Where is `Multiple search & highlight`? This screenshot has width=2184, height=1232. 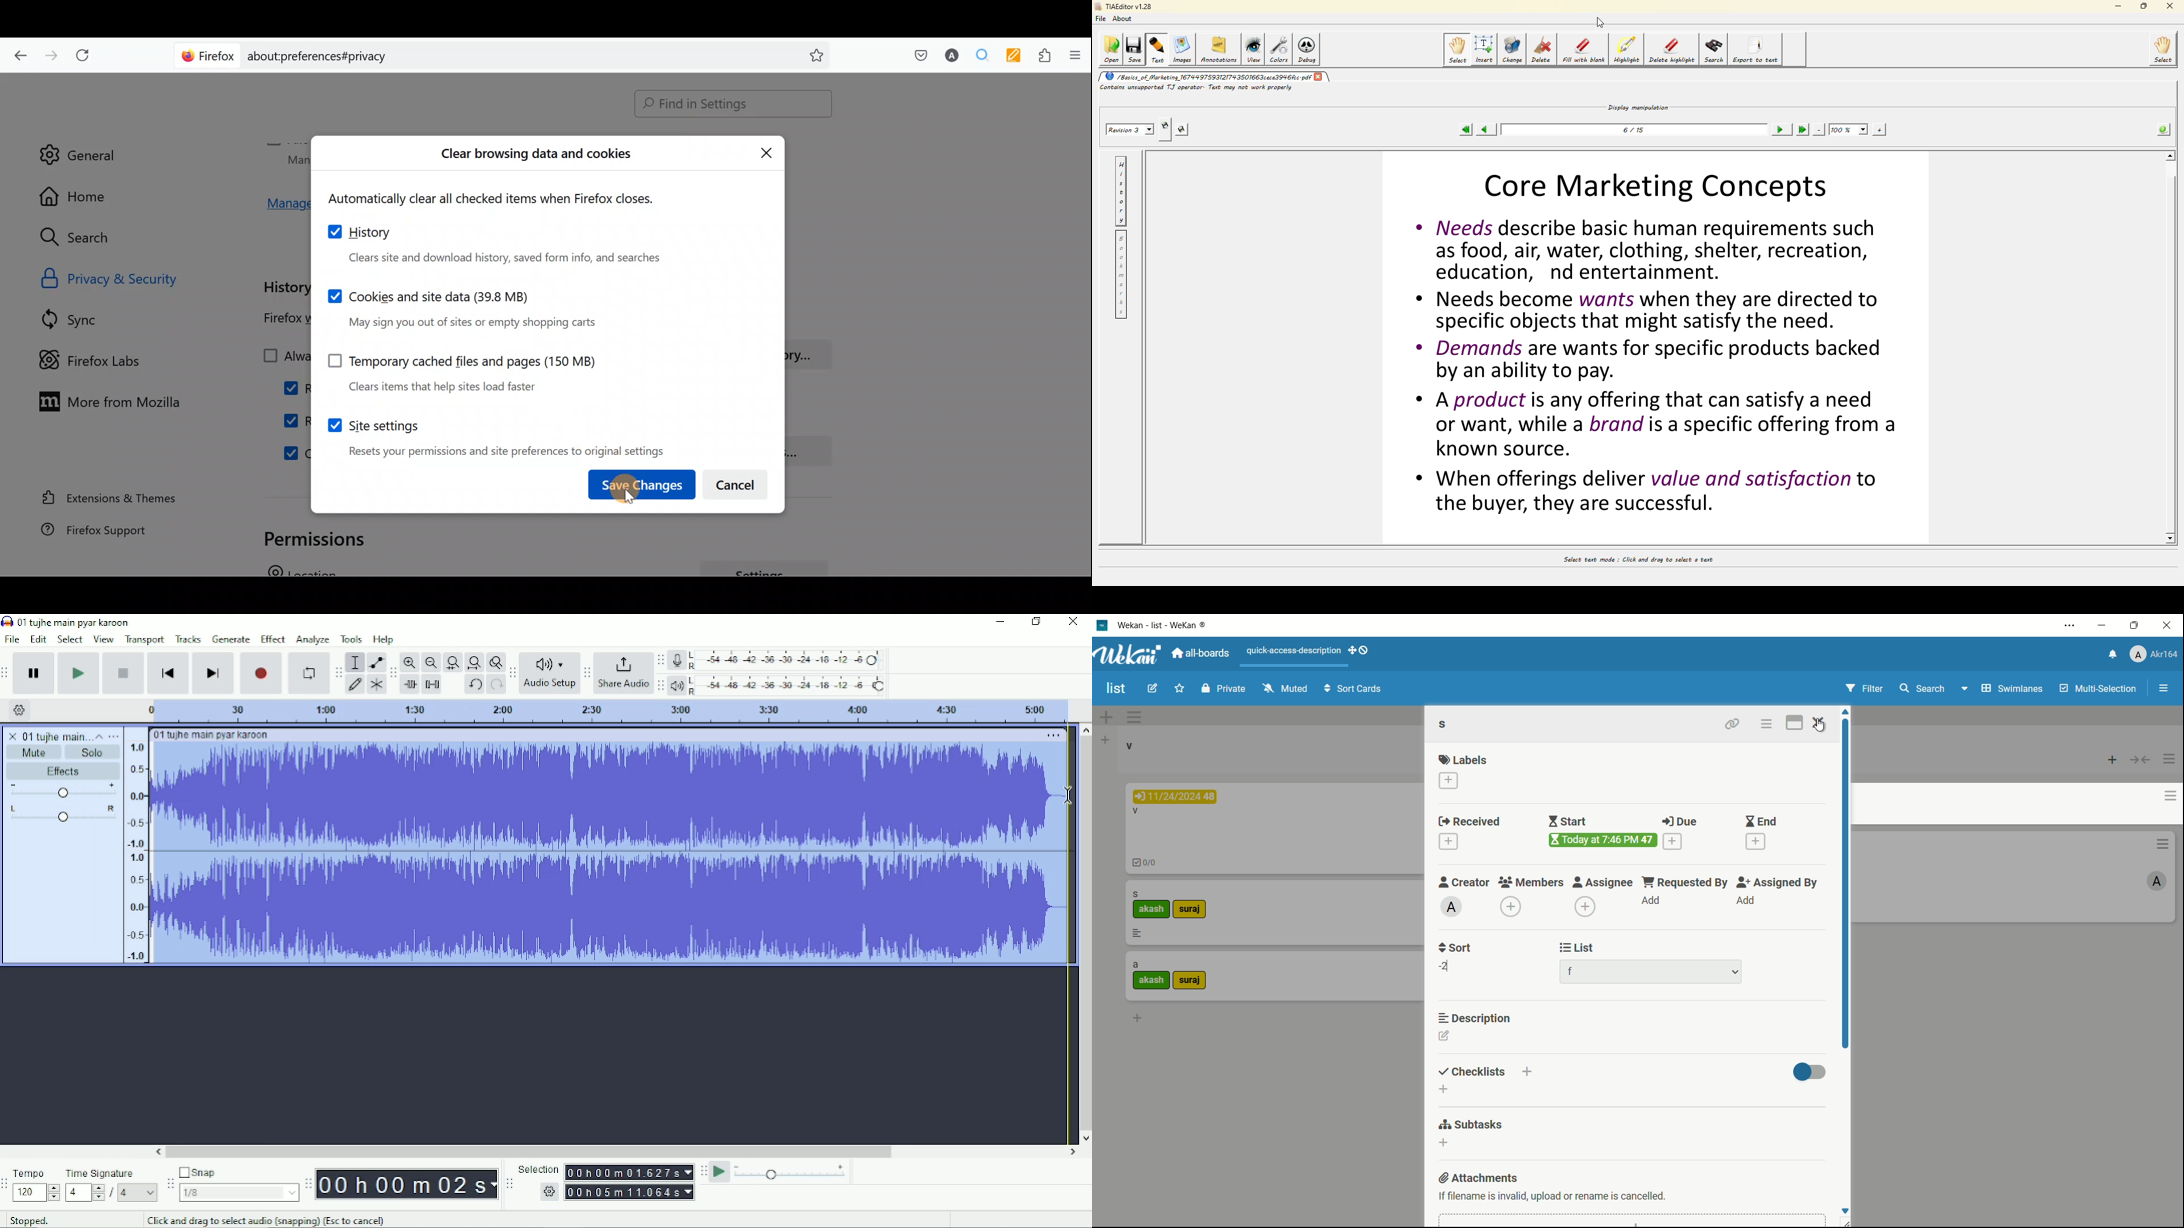
Multiple search & highlight is located at coordinates (978, 56).